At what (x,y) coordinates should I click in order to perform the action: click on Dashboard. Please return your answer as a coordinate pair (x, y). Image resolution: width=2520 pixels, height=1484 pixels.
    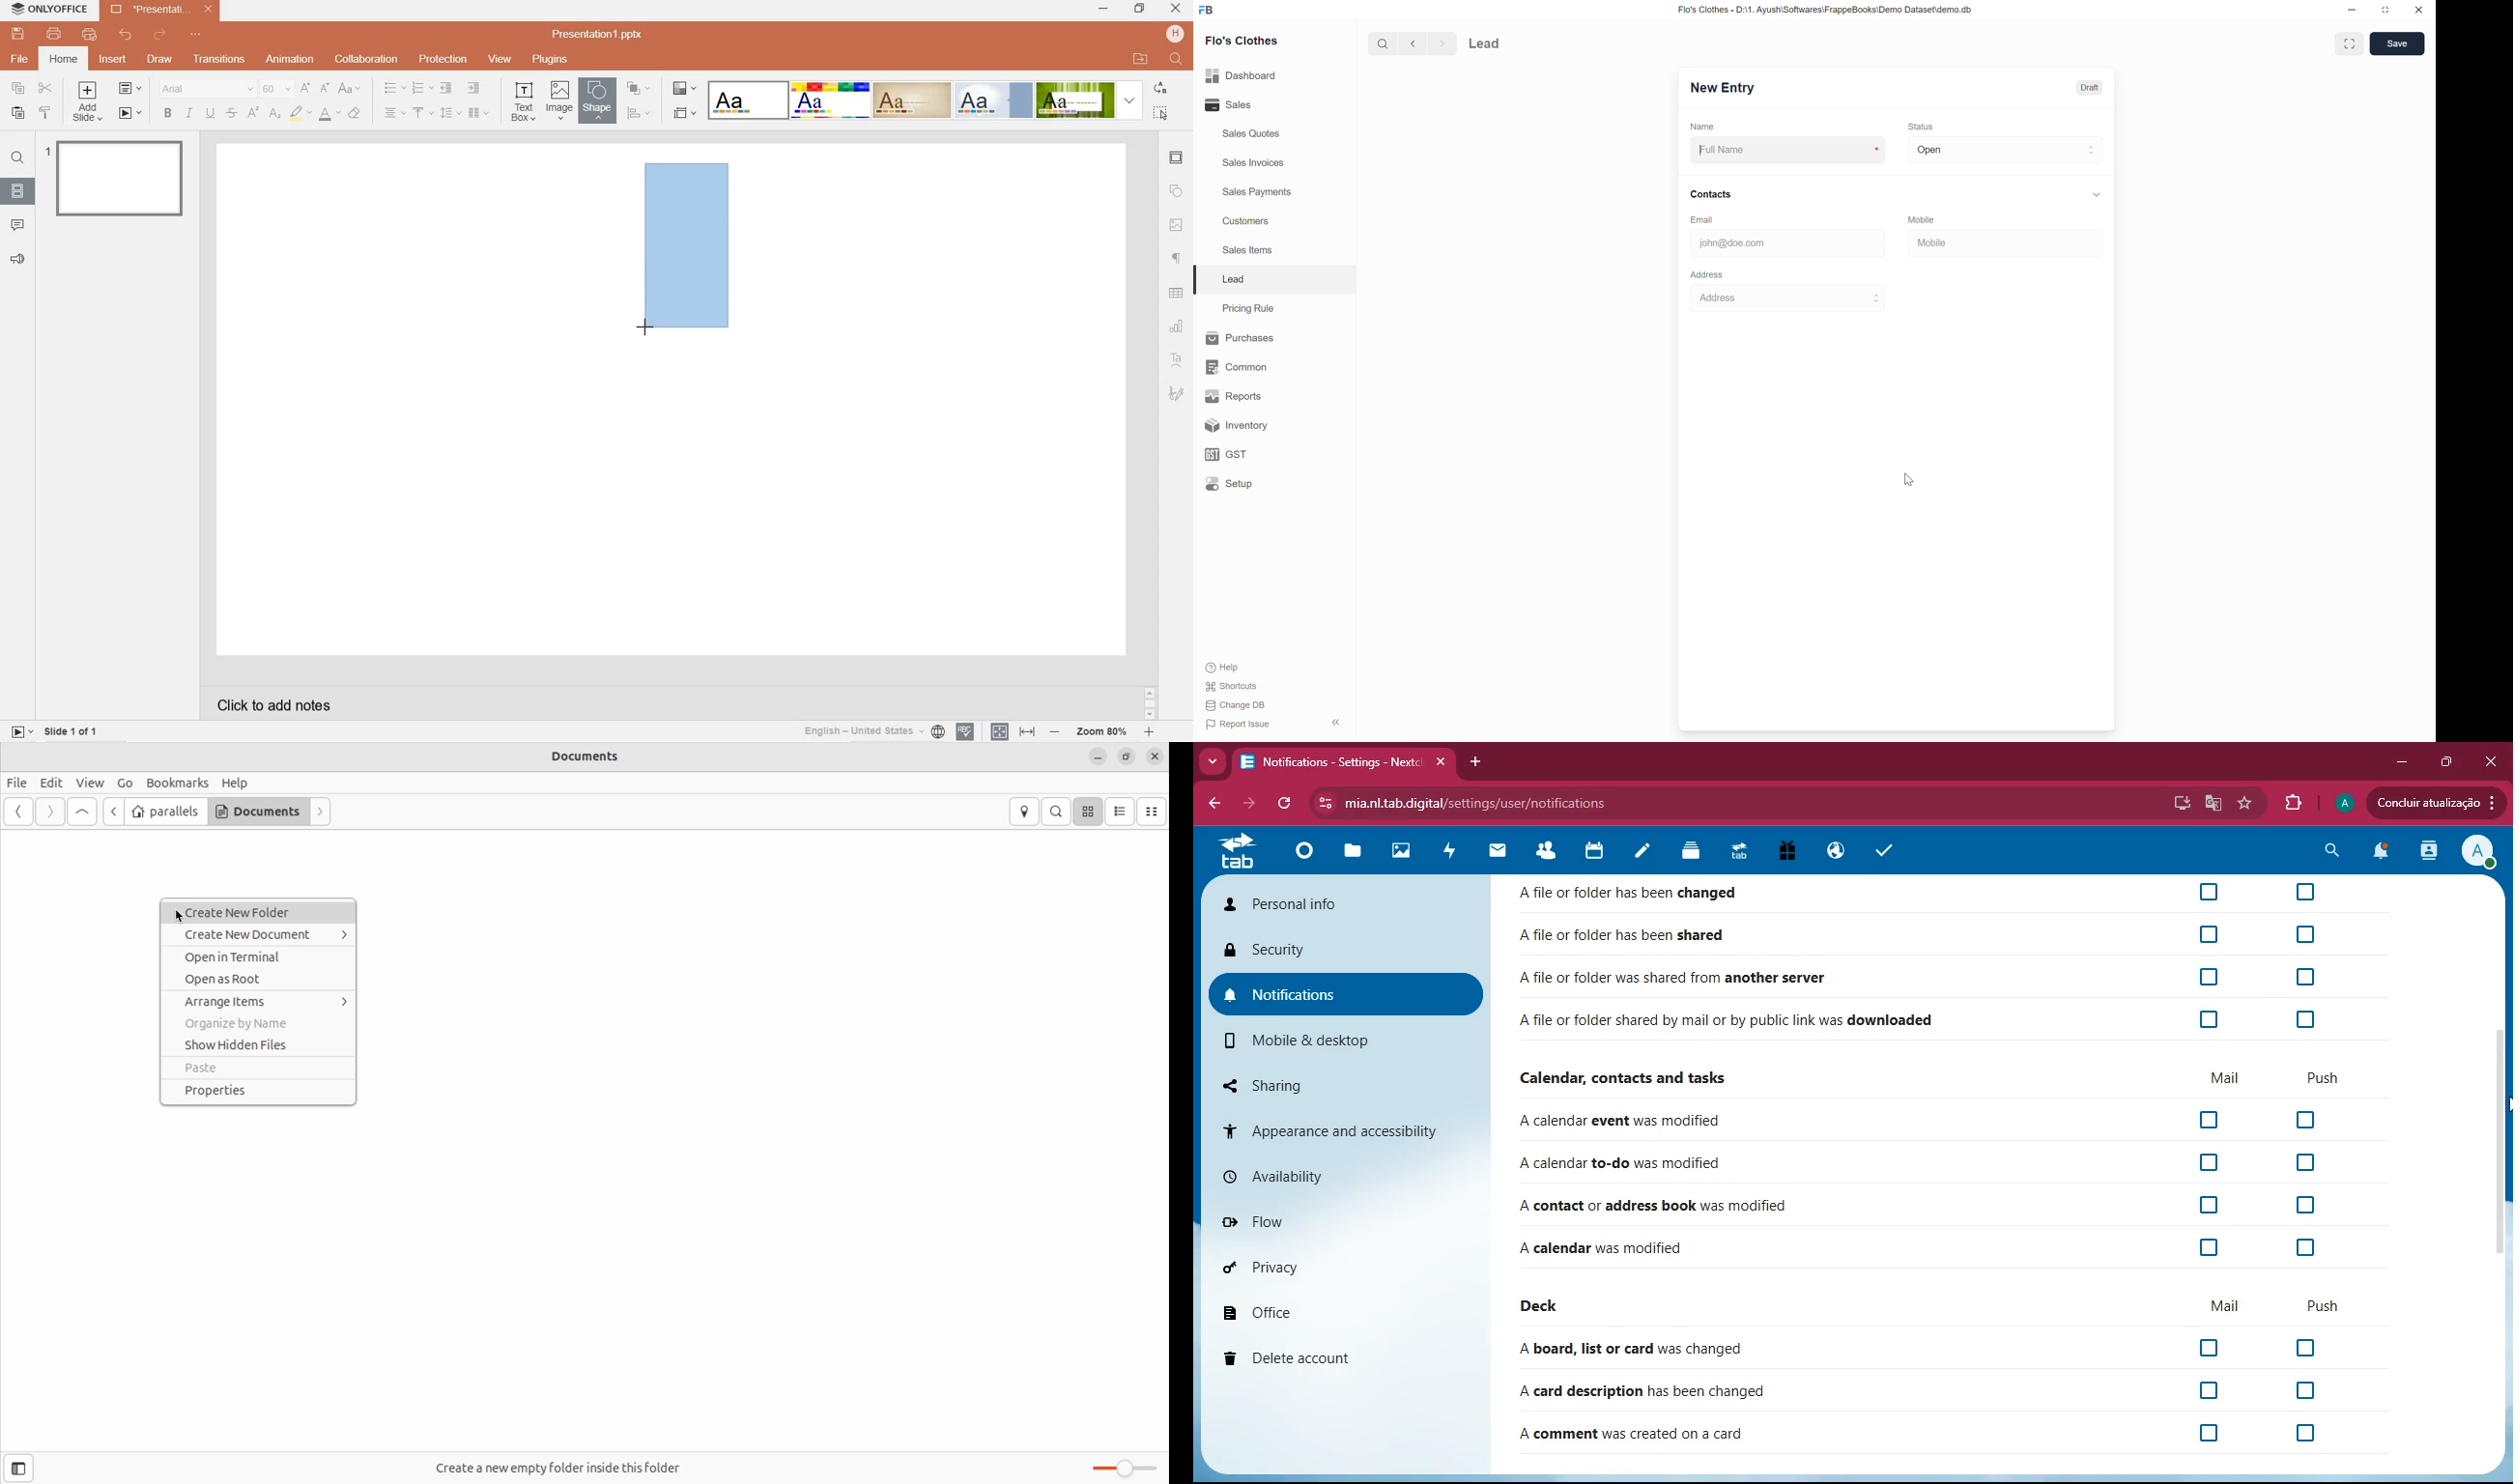
    Looking at the image, I should click on (1241, 77).